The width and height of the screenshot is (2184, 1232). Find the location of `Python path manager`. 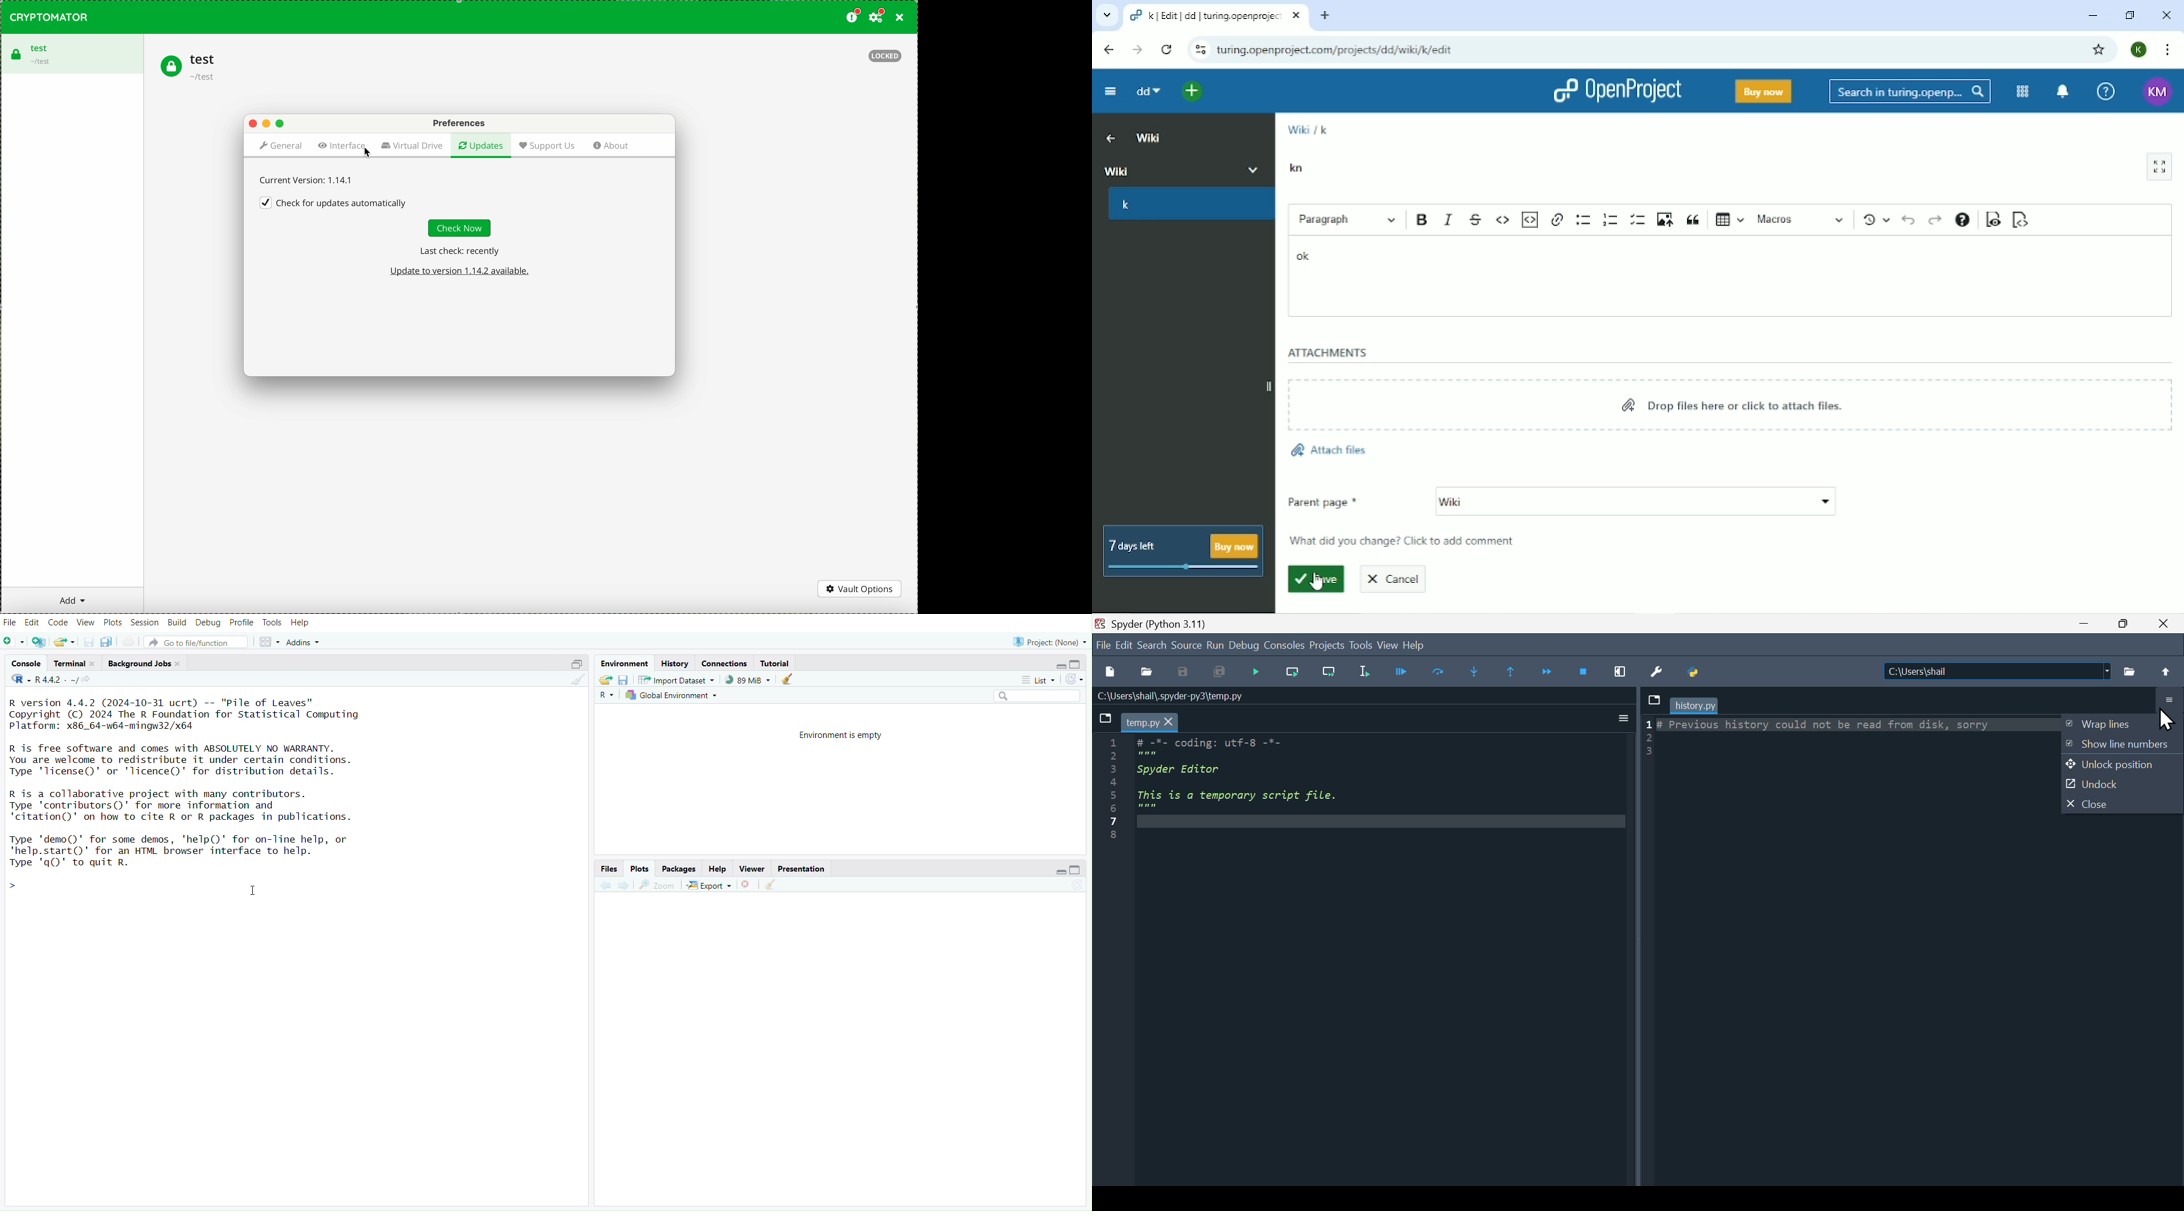

Python path manager is located at coordinates (1695, 673).